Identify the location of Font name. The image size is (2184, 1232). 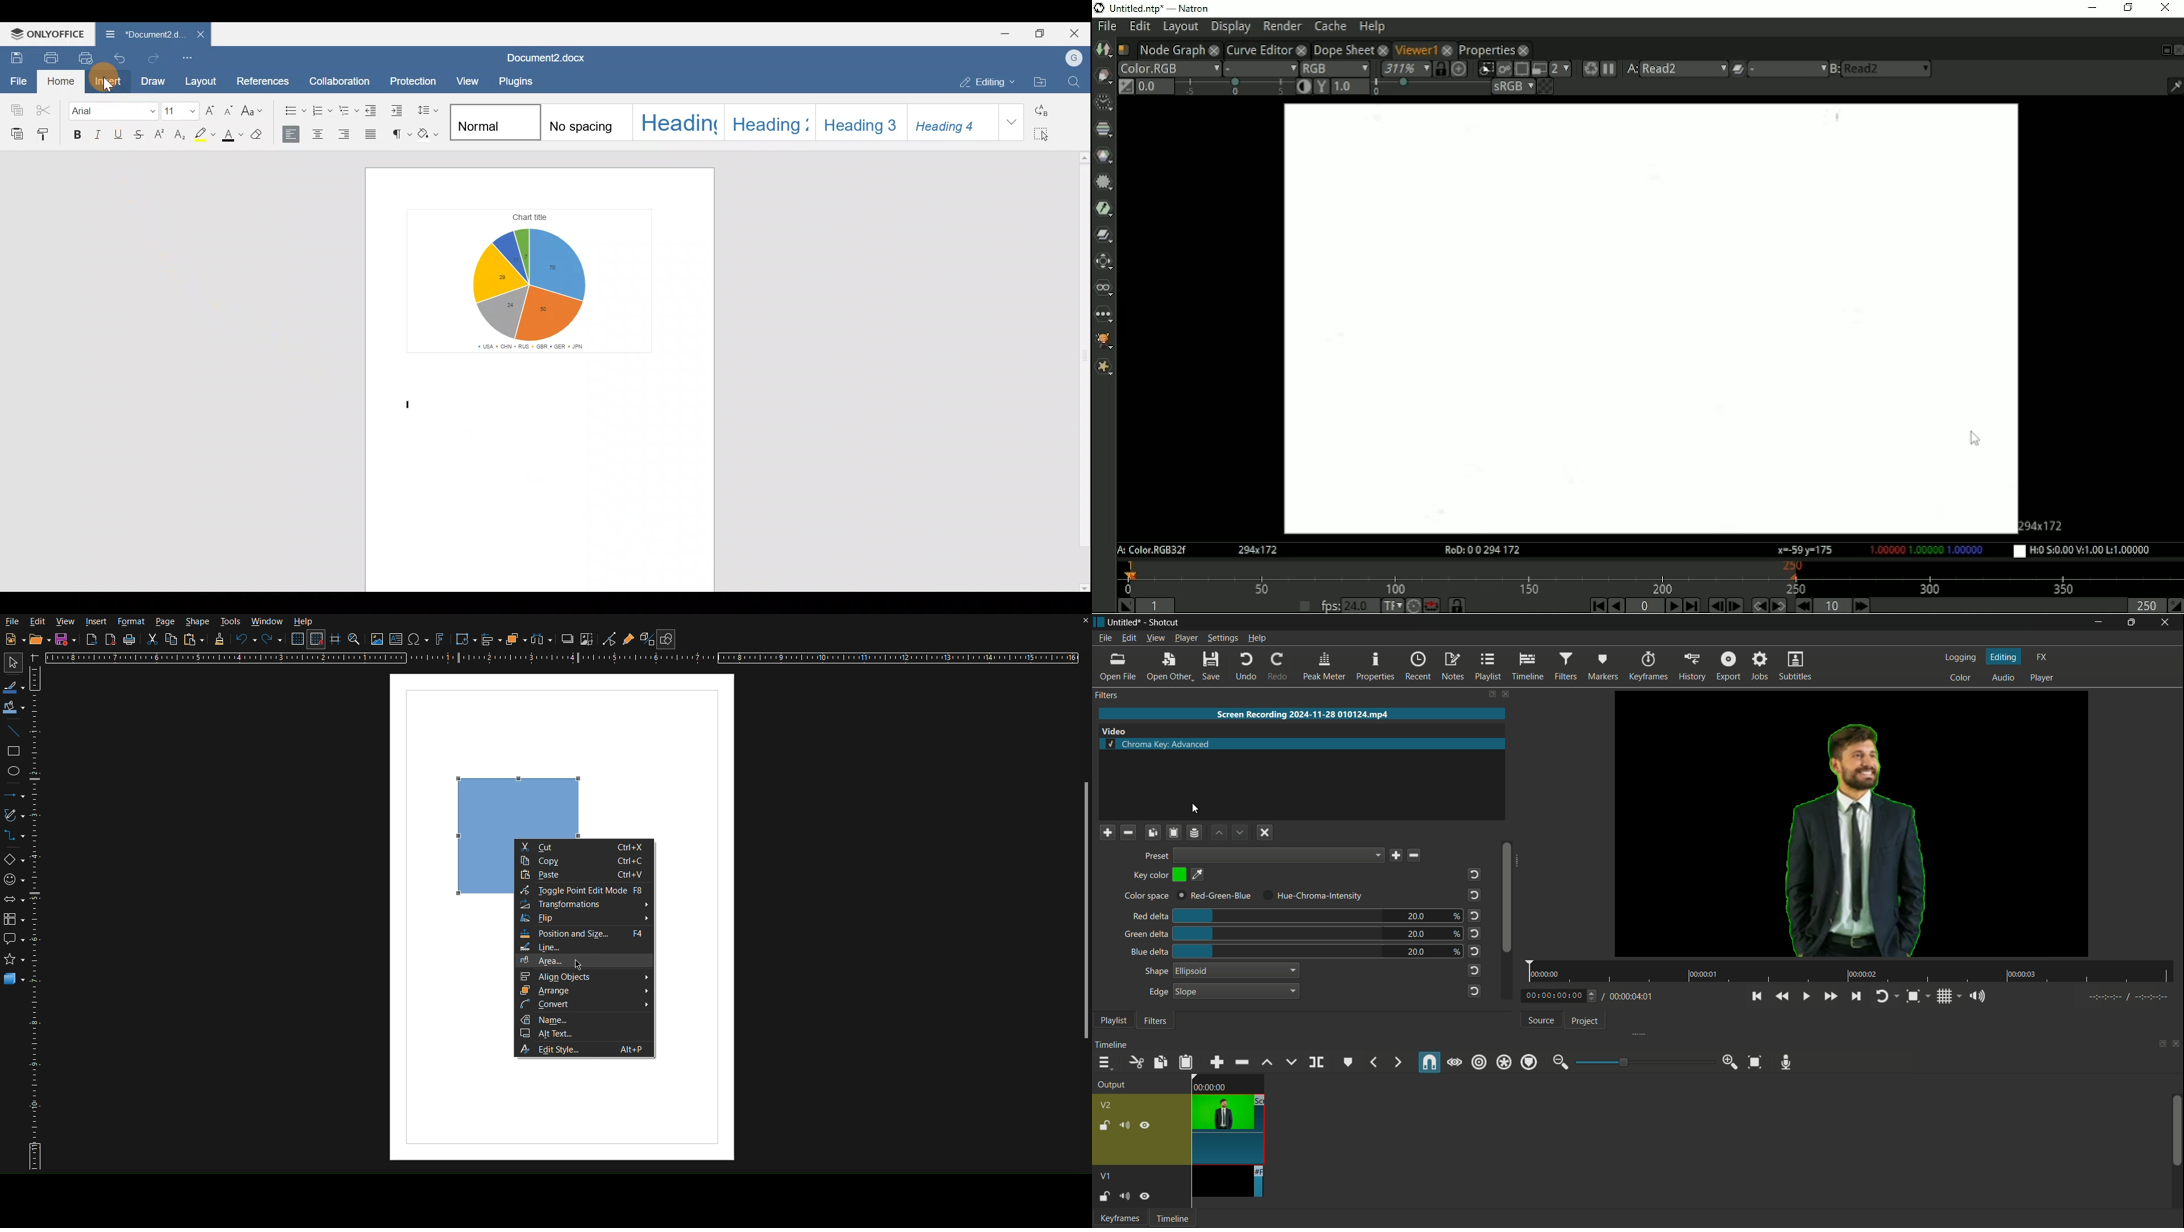
(113, 110).